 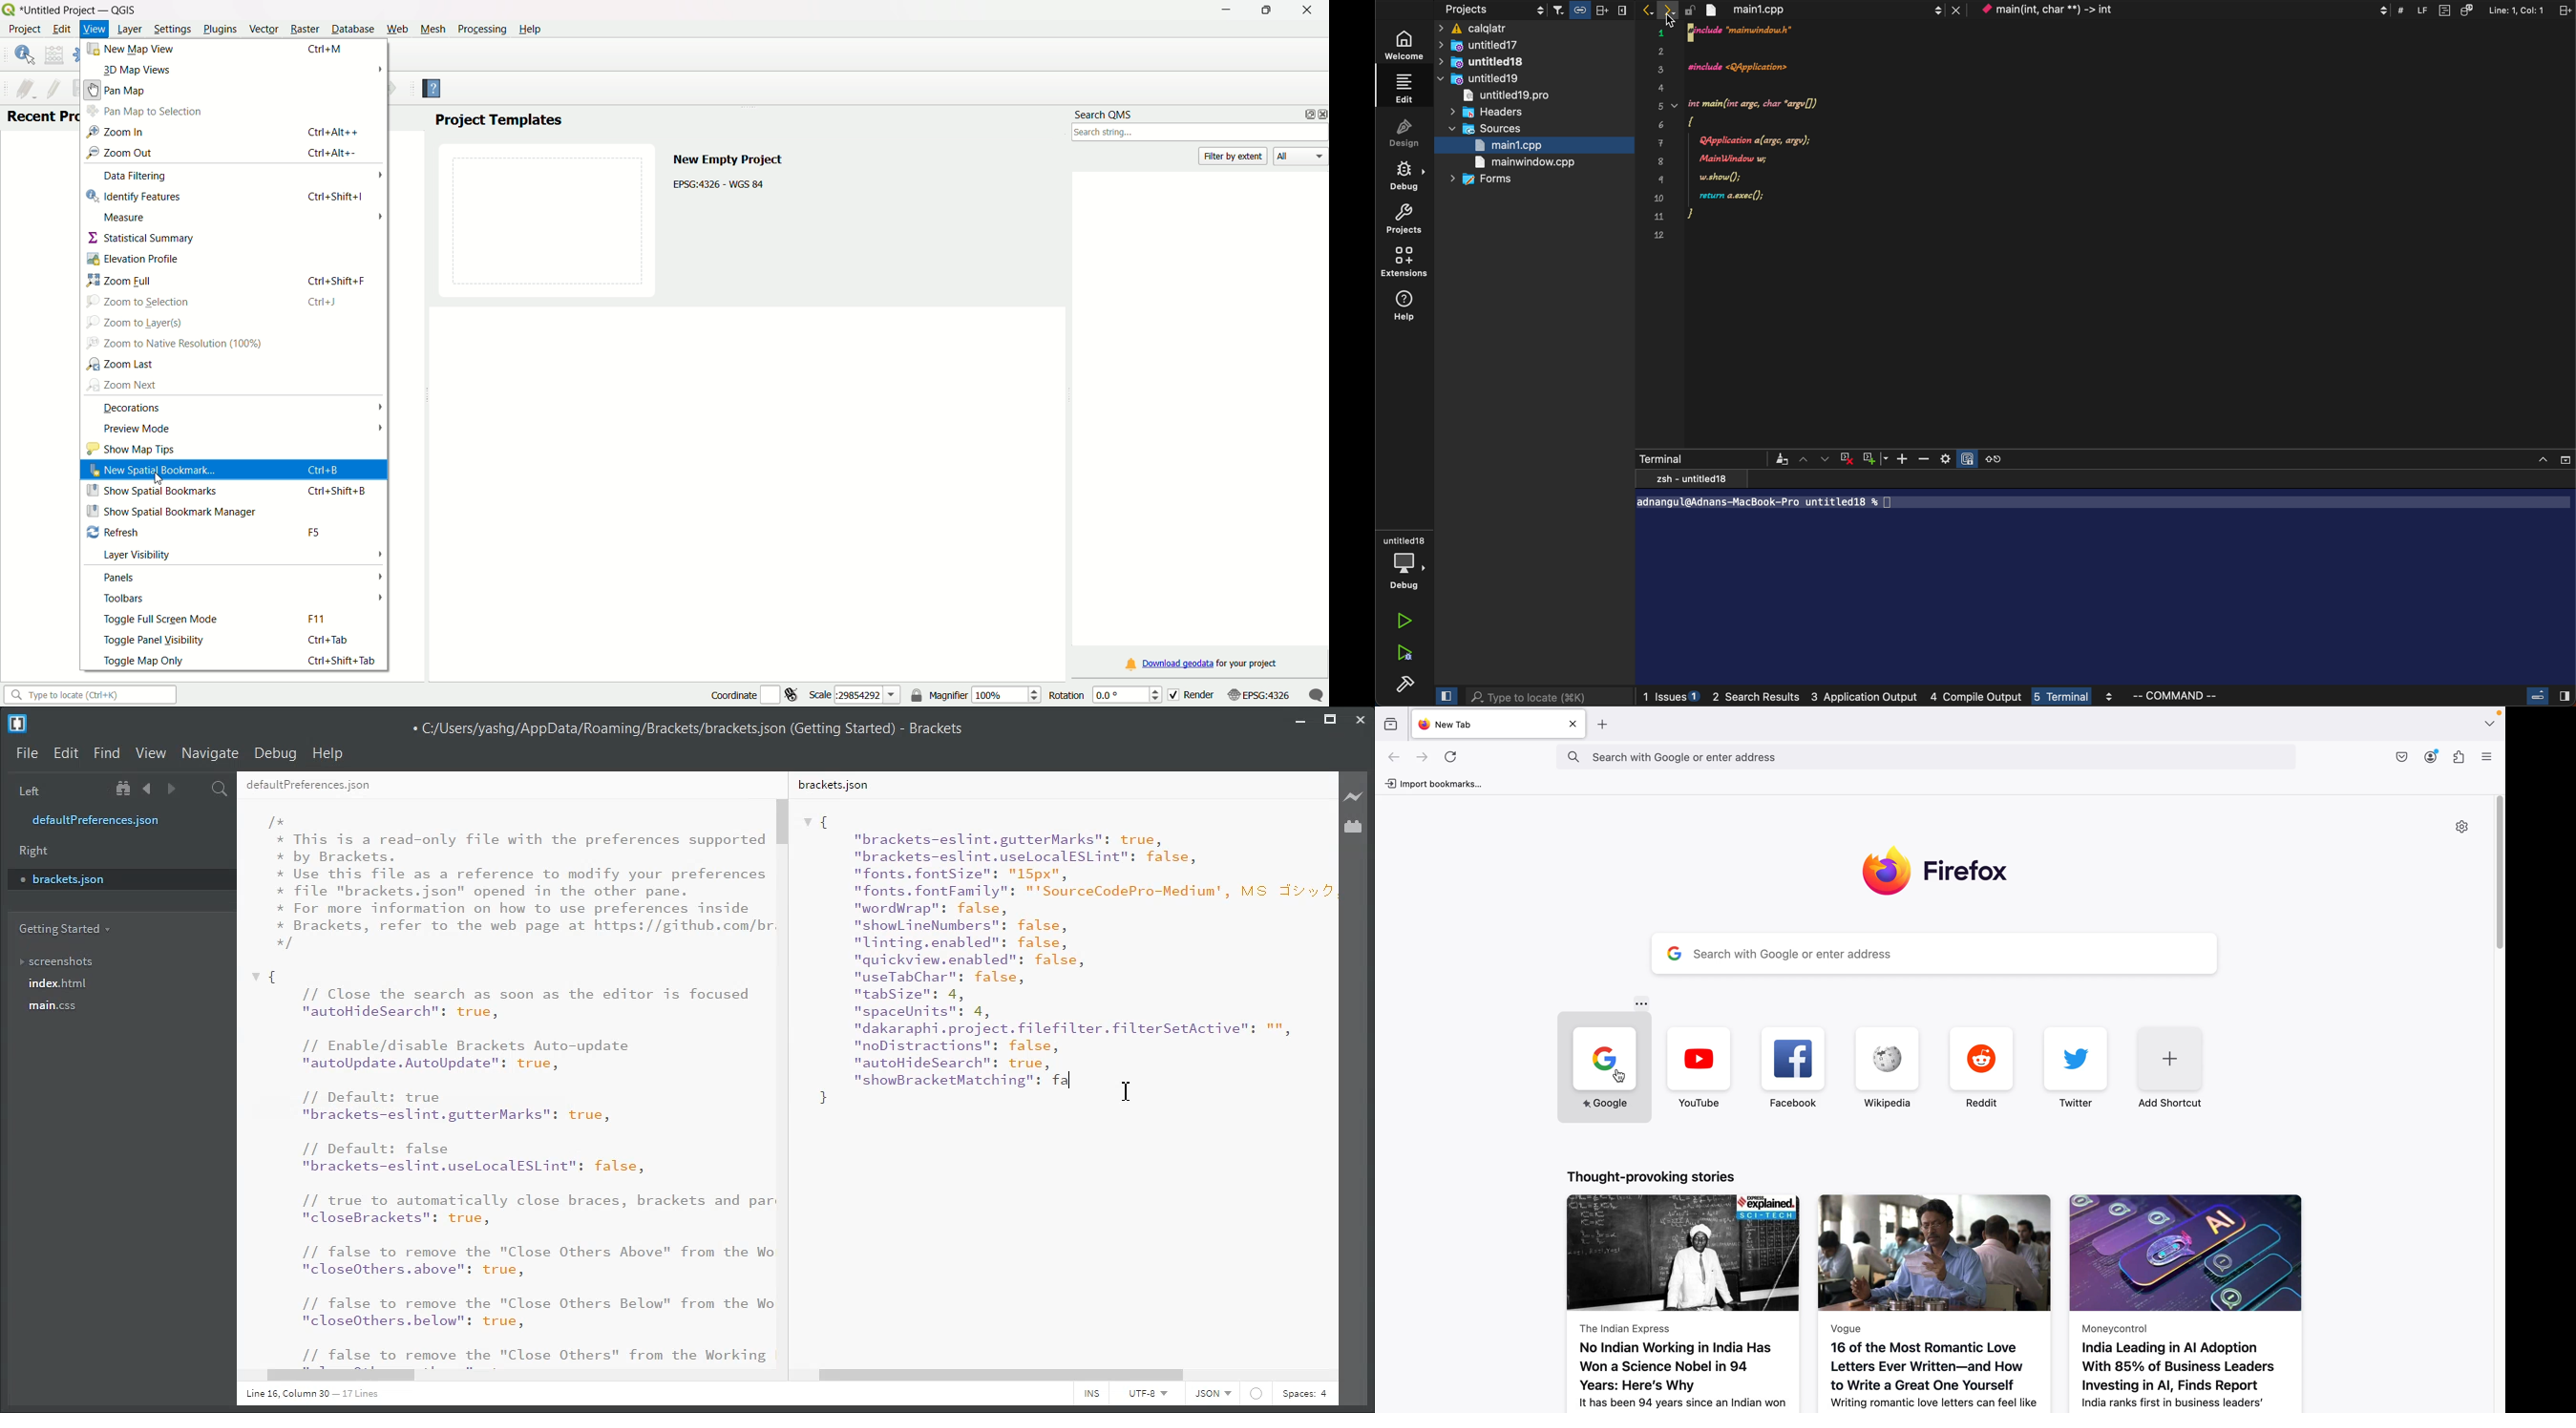 I want to click on ctrl+shift+I, so click(x=336, y=197).